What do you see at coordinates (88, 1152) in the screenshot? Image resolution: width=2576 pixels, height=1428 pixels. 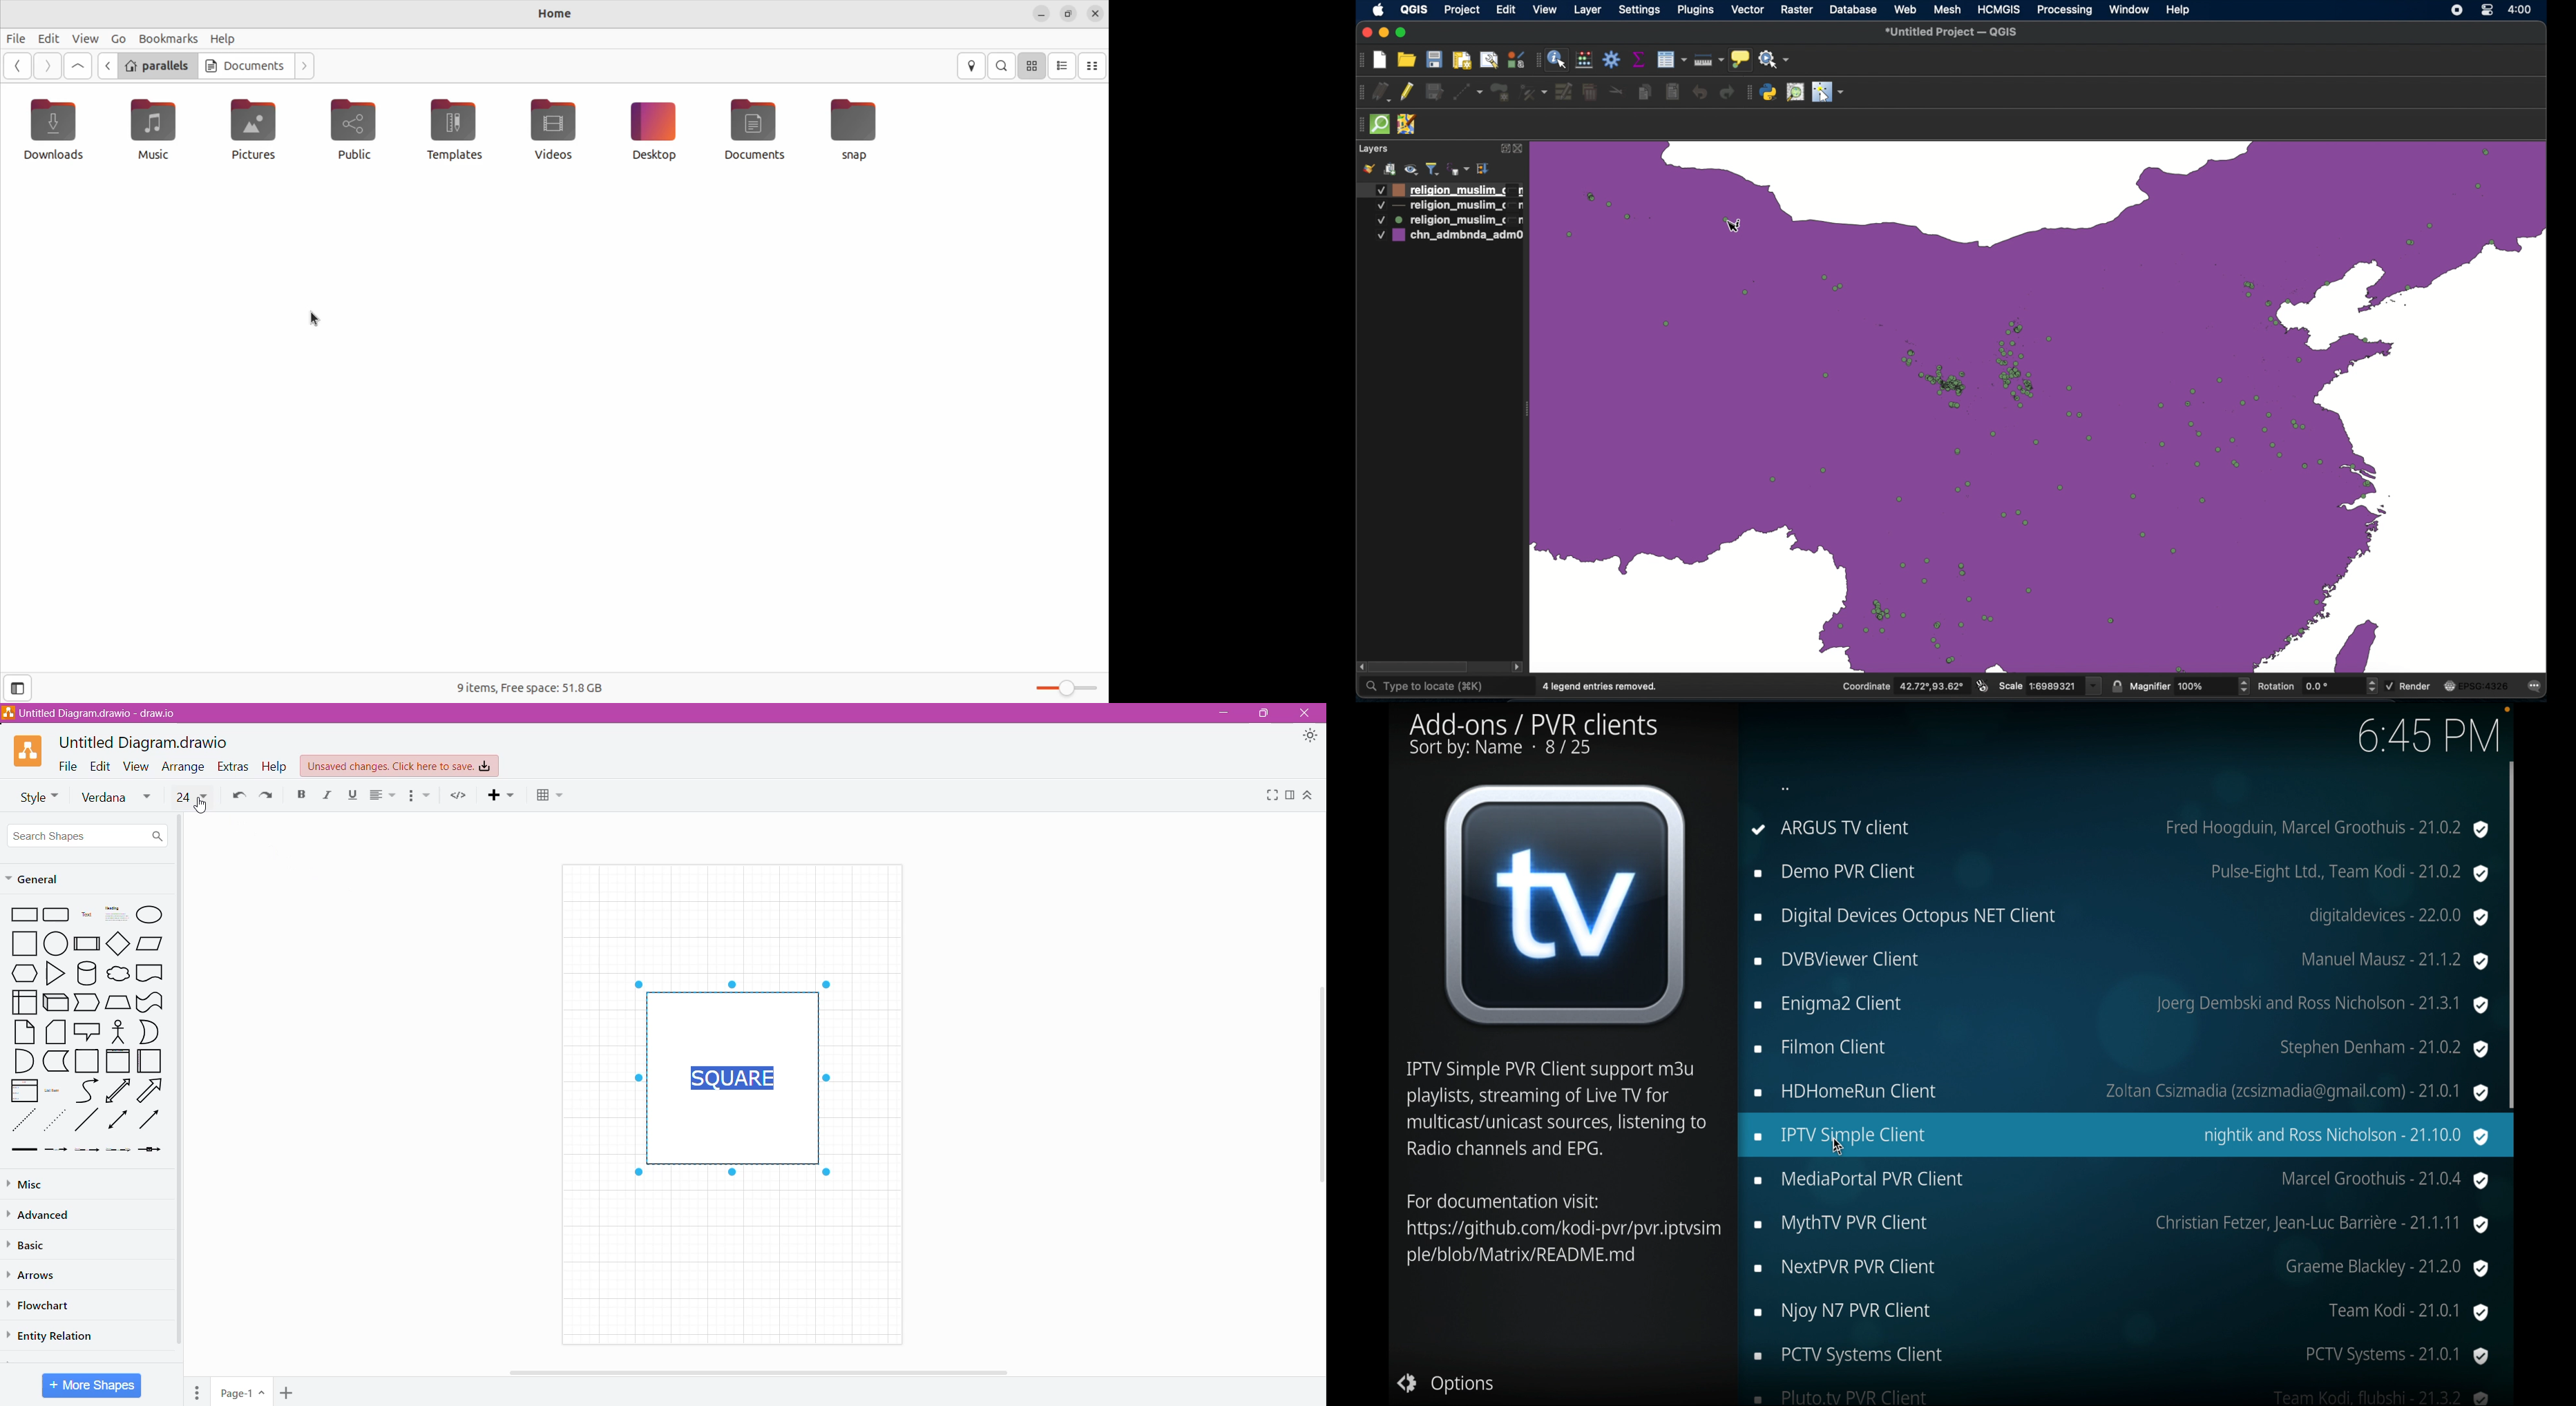 I see `Thin Arrow` at bounding box center [88, 1152].